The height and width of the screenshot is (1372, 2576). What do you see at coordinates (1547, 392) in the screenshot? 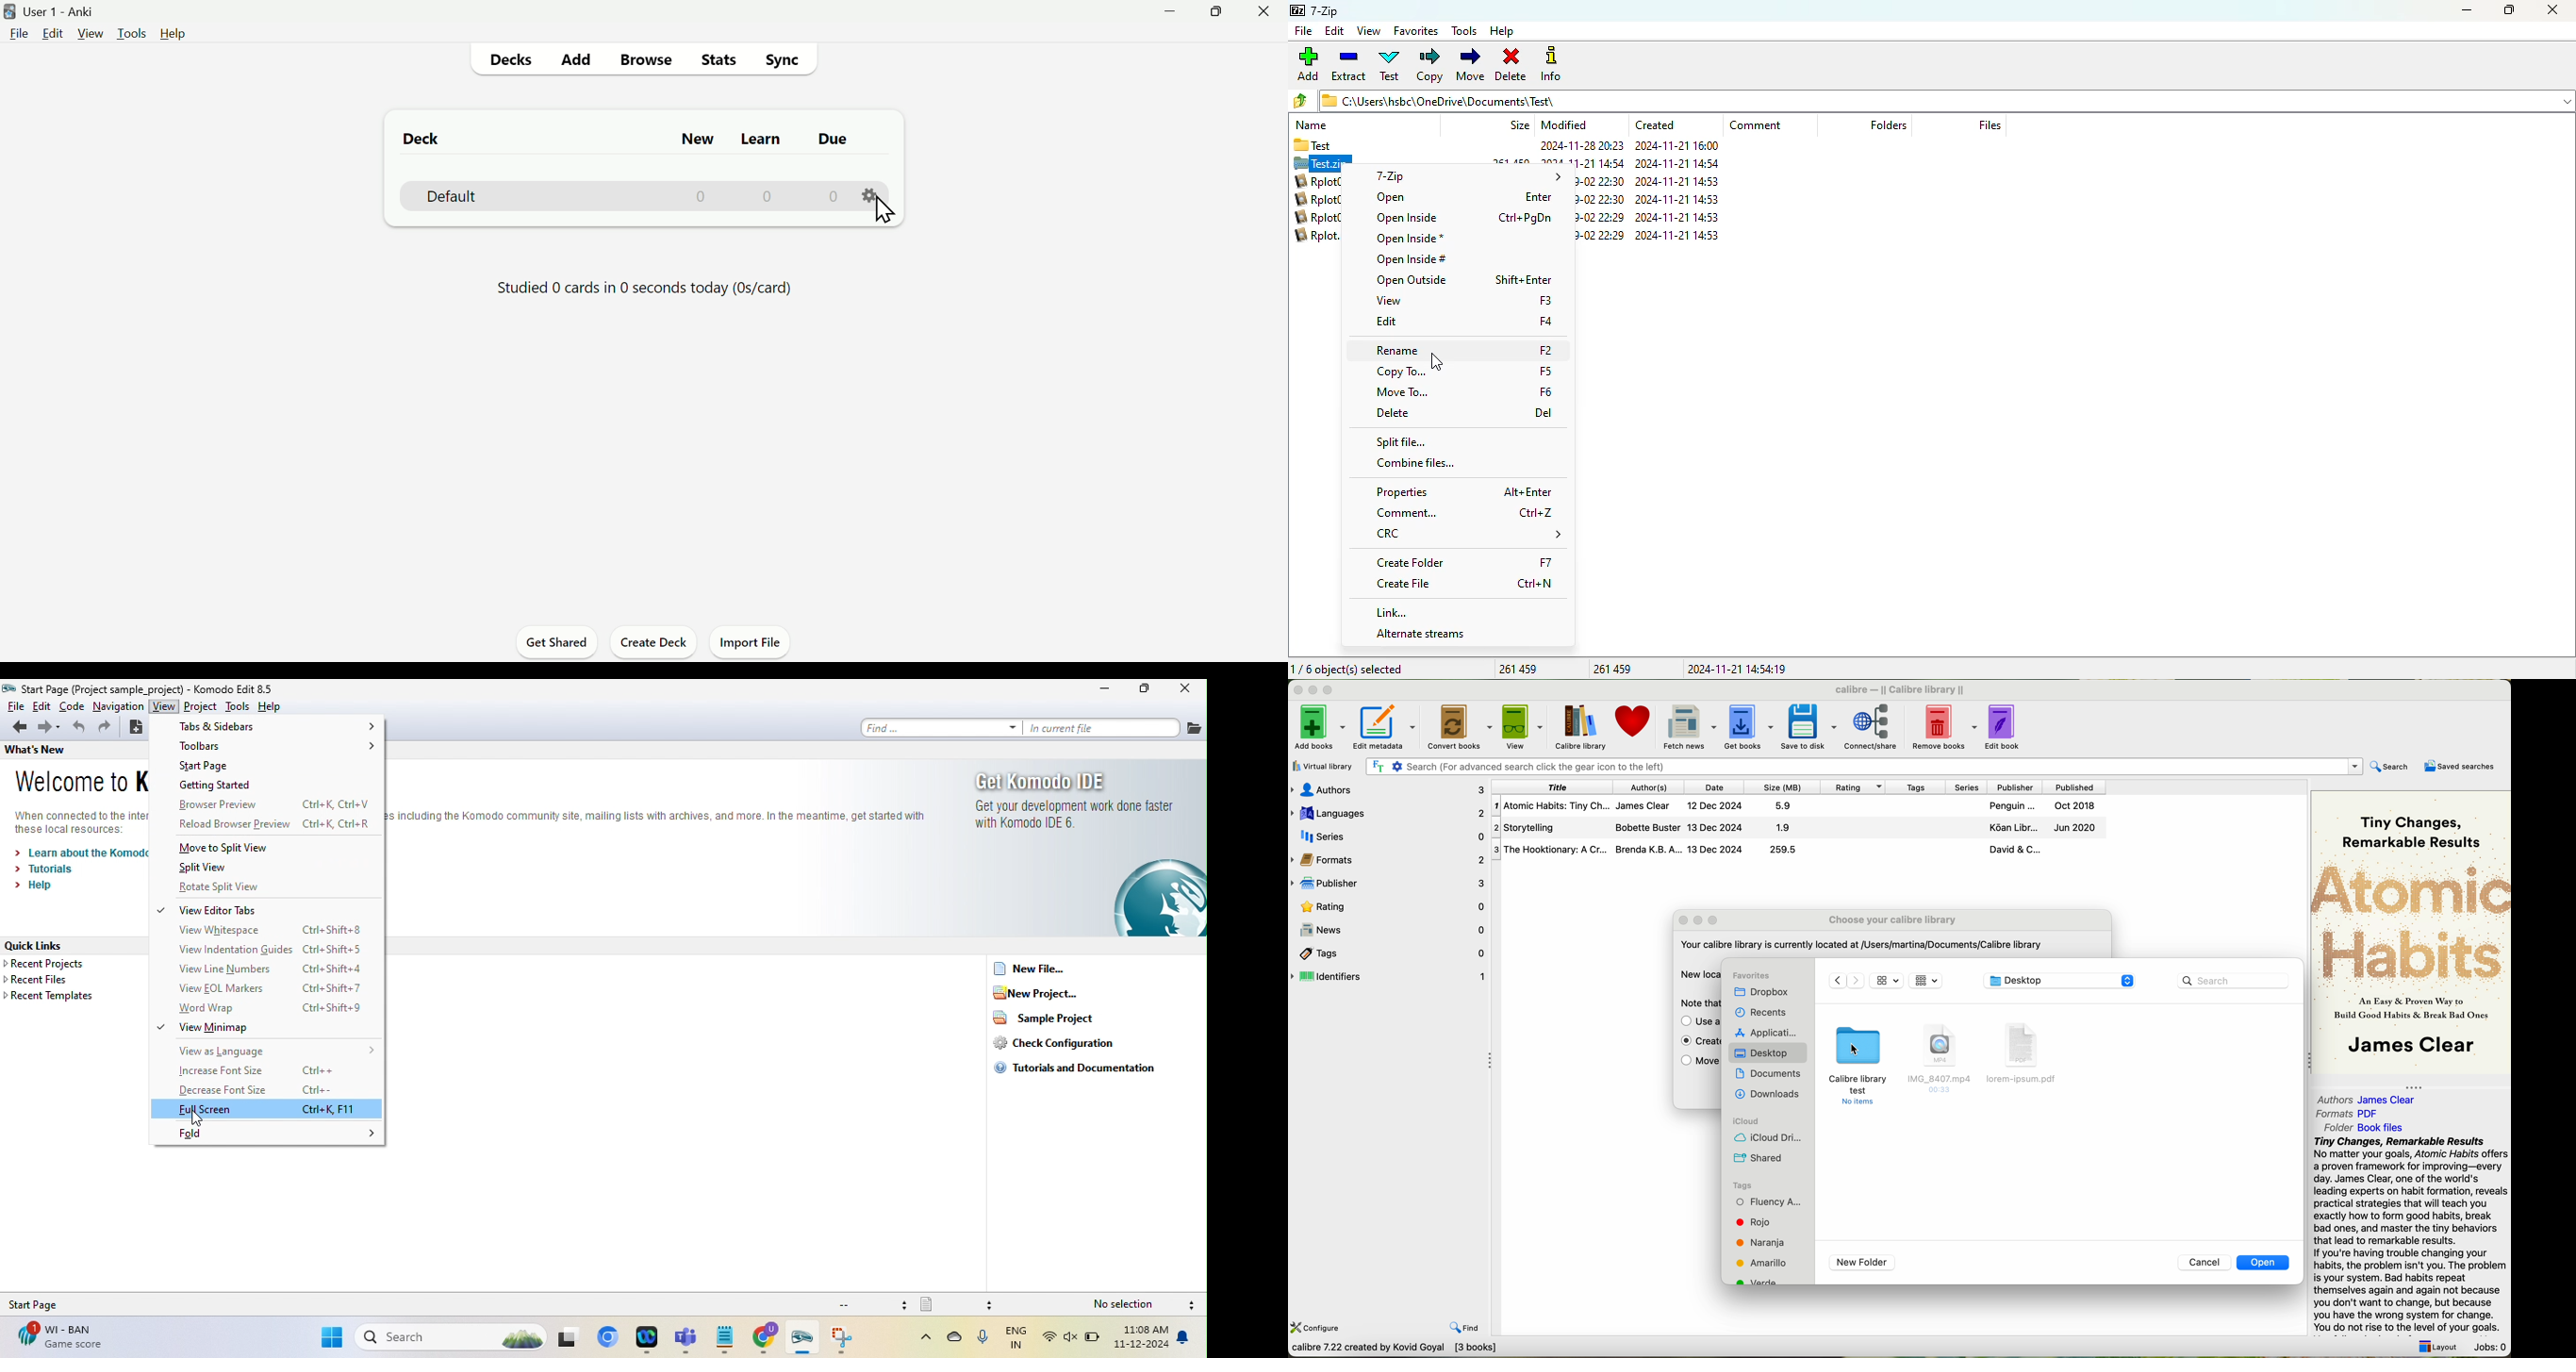
I see `F6` at bounding box center [1547, 392].